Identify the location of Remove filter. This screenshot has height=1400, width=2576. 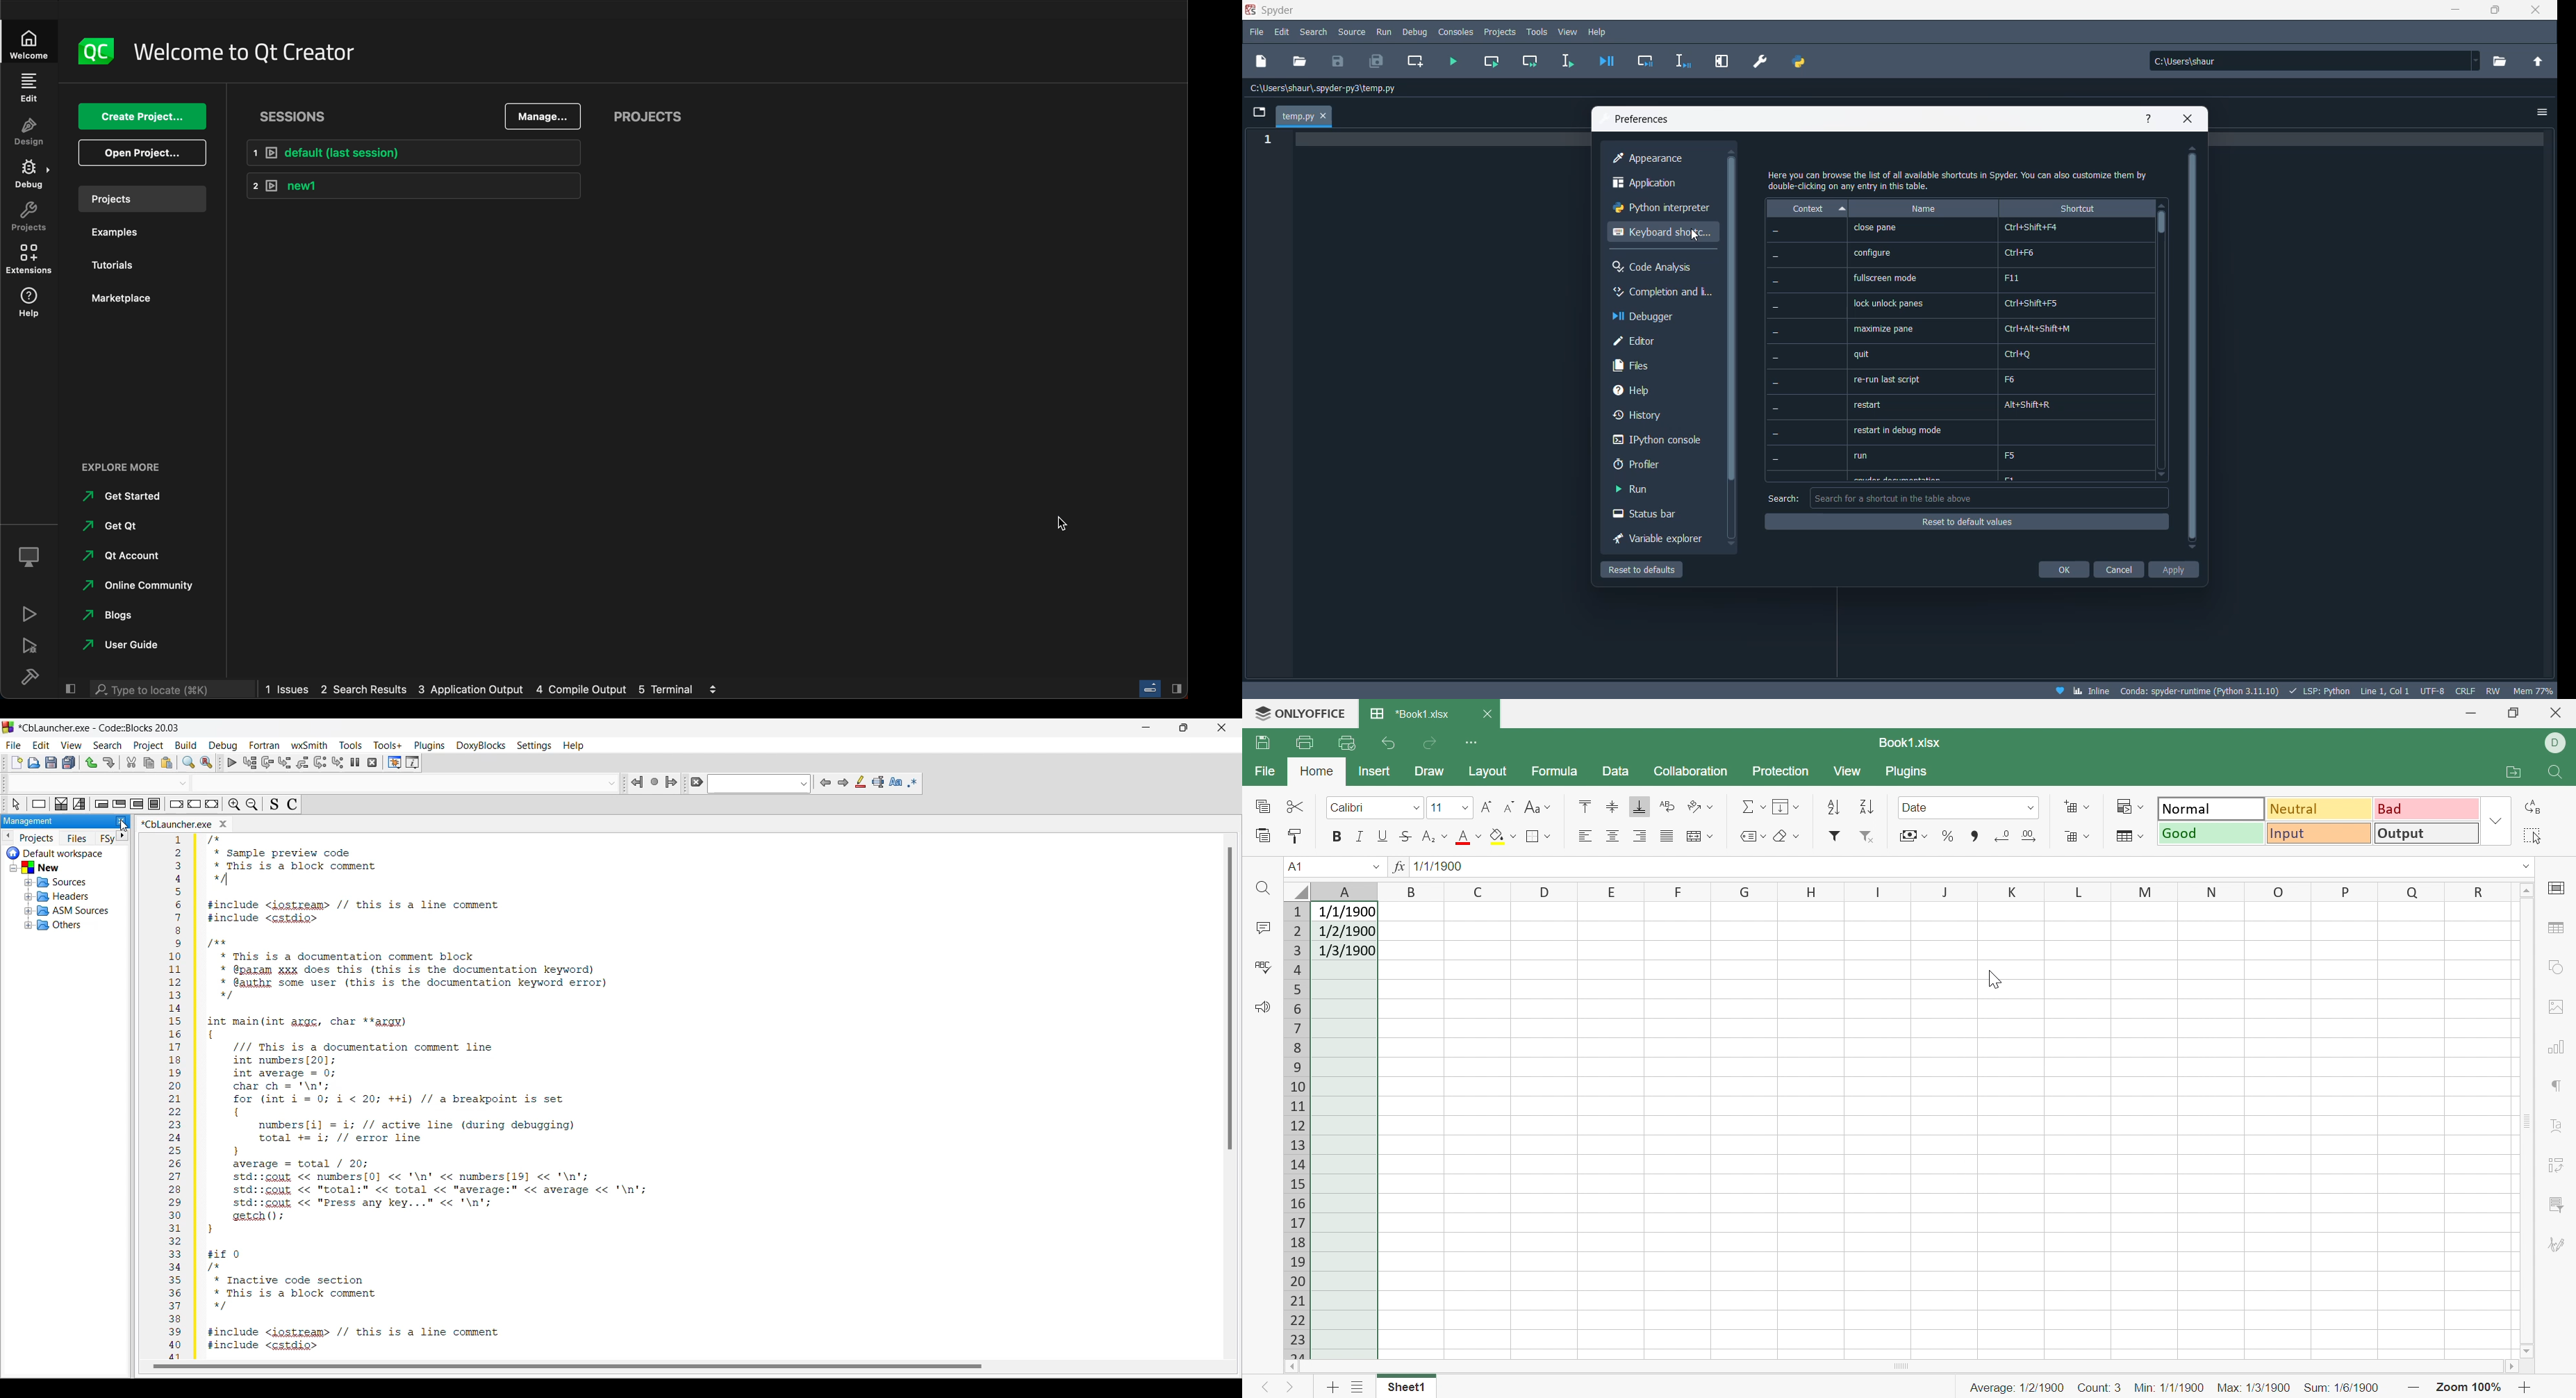
(1868, 837).